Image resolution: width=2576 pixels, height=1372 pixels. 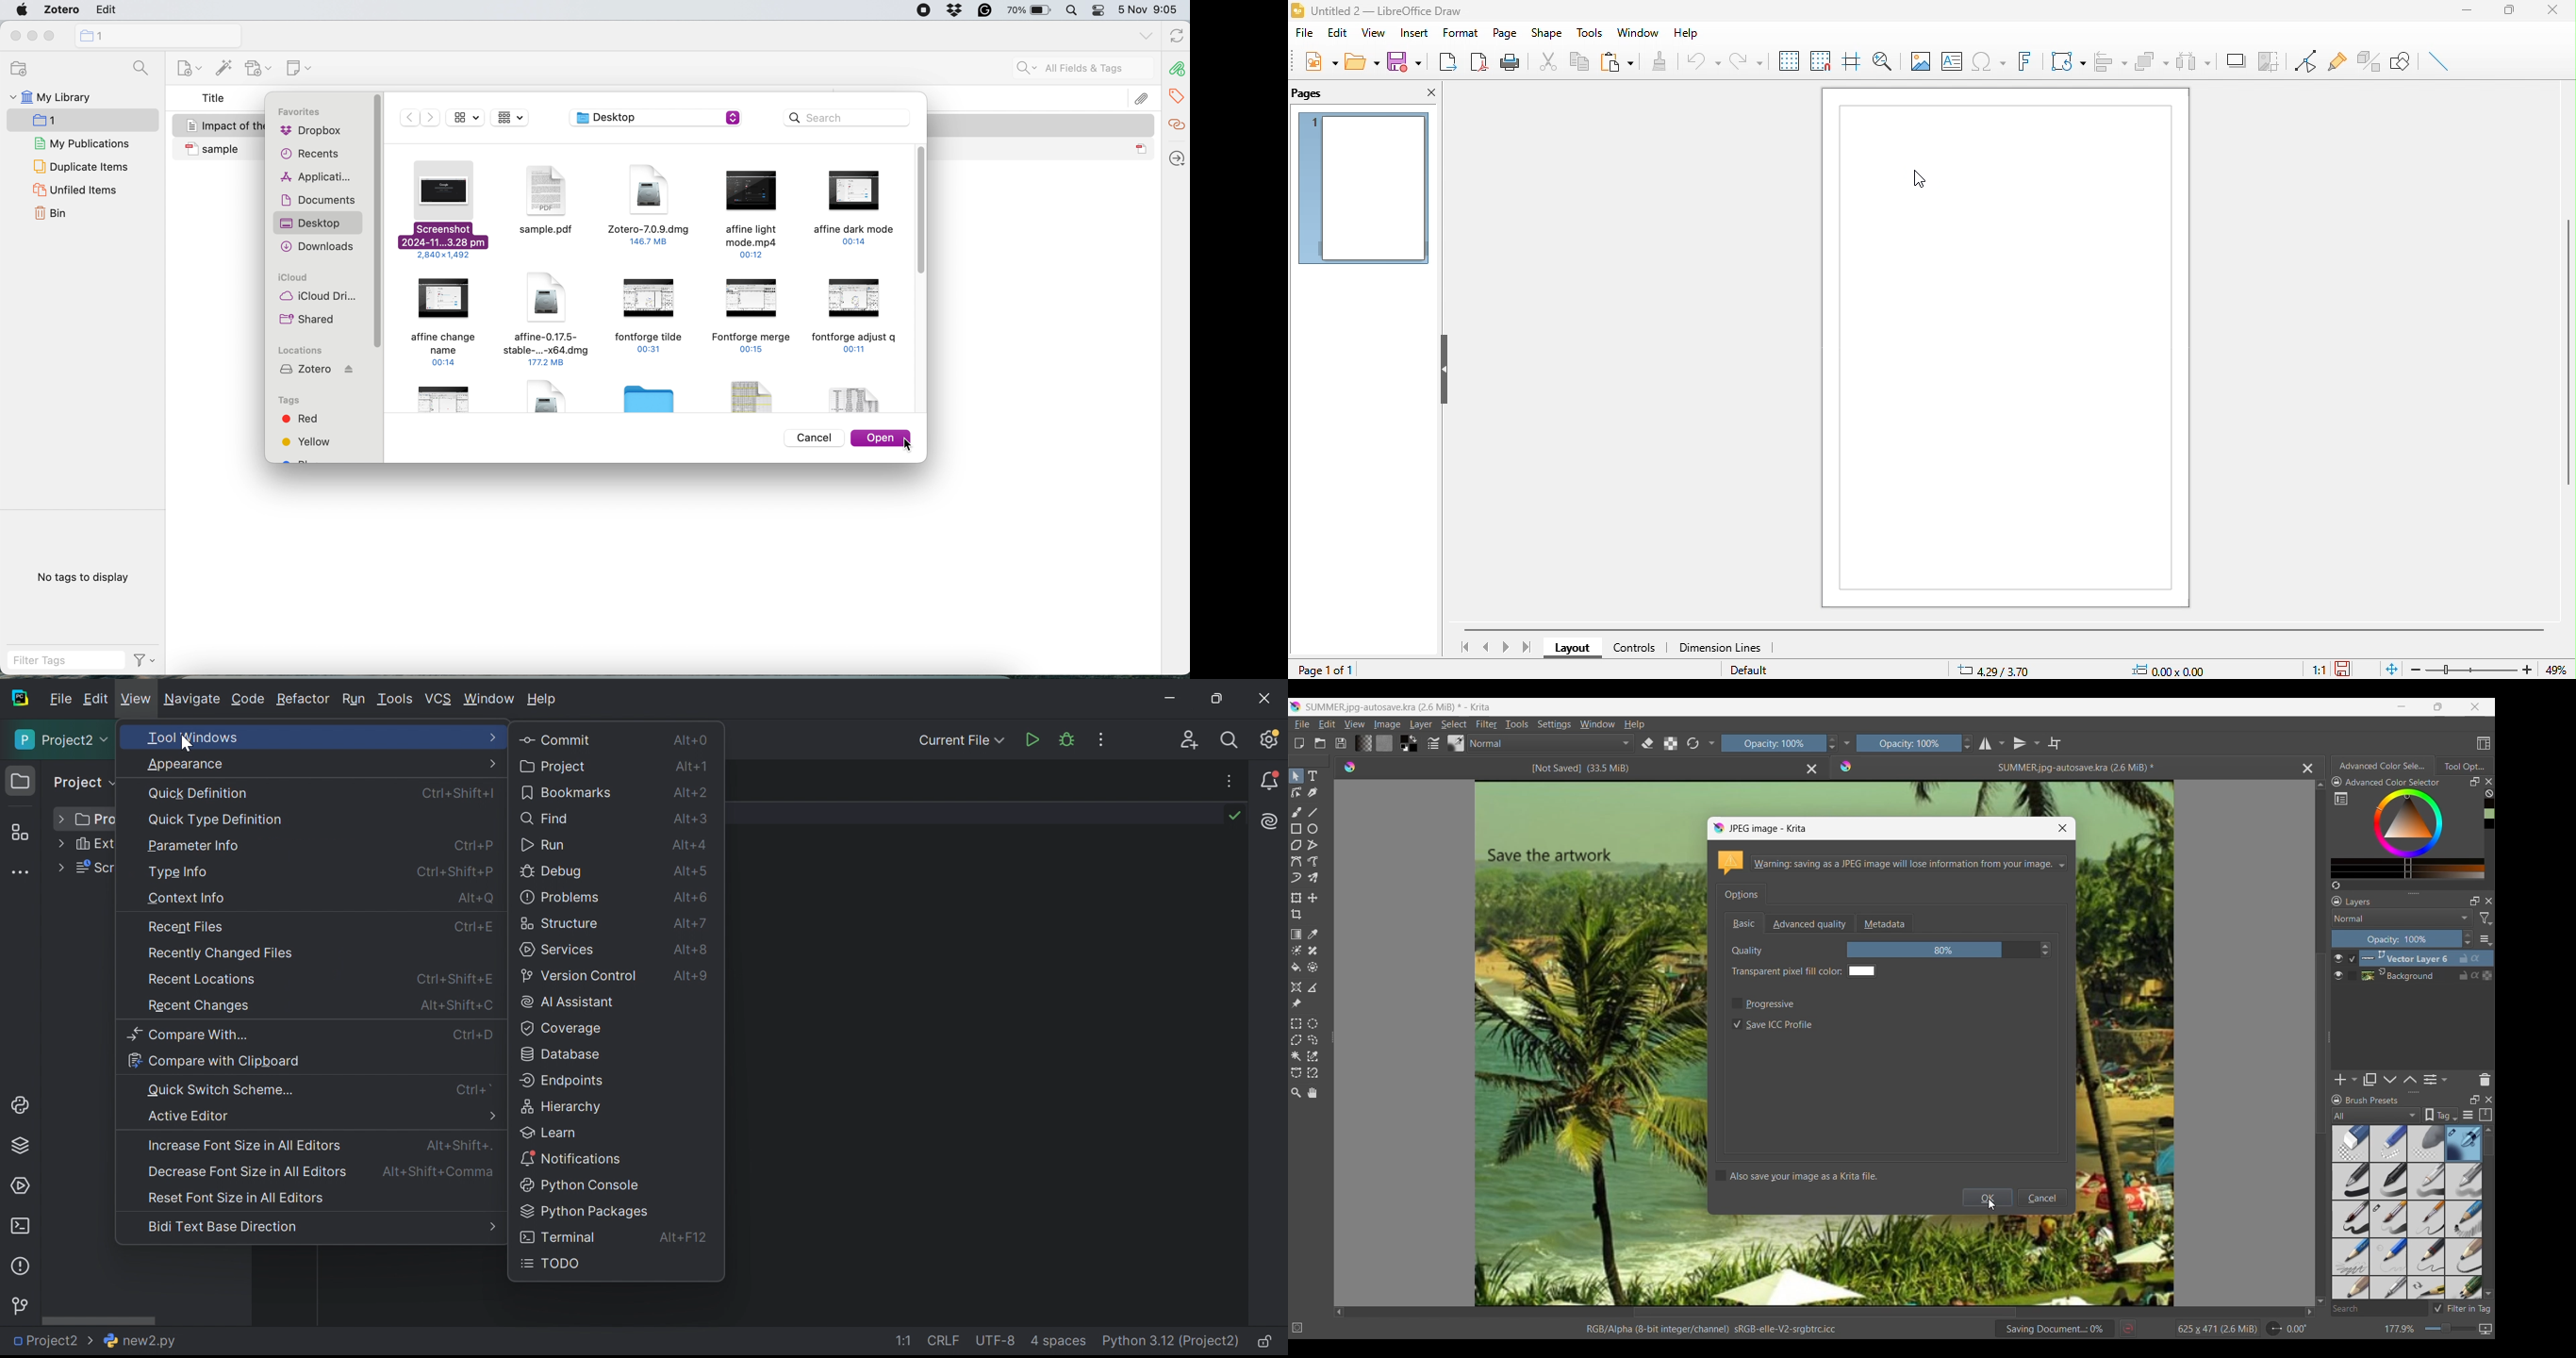 What do you see at coordinates (295, 401) in the screenshot?
I see `tags` at bounding box center [295, 401].